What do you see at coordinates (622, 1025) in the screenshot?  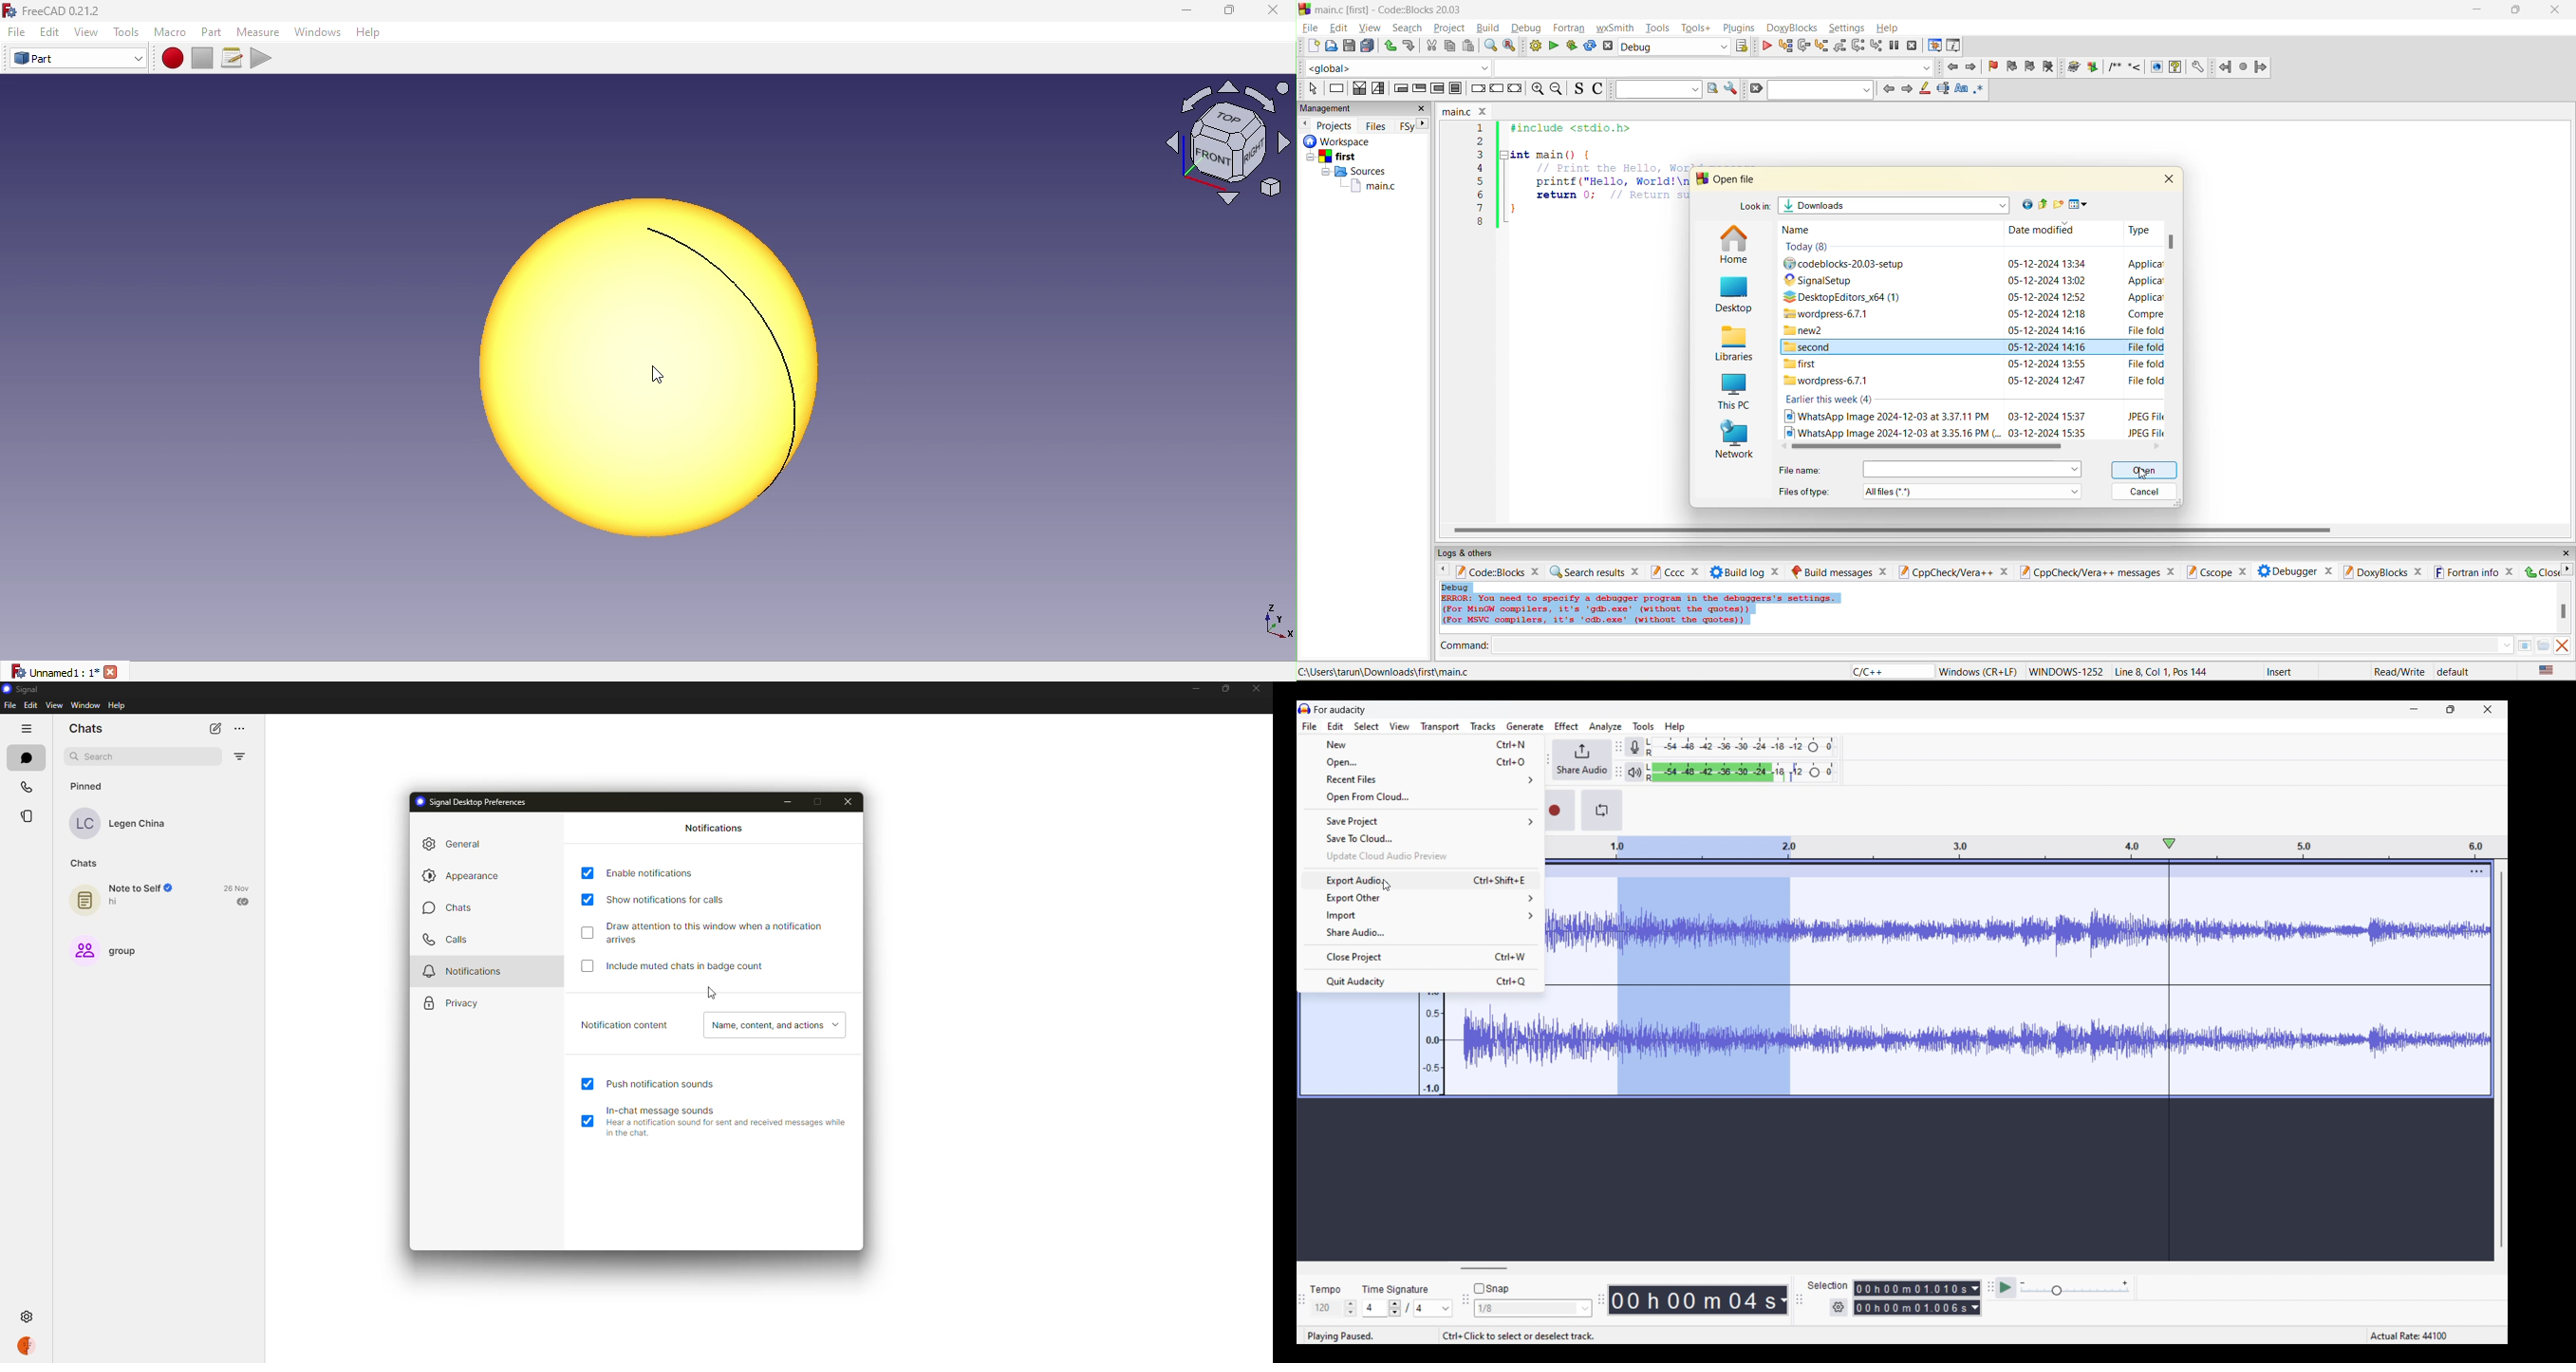 I see `notification  content` at bounding box center [622, 1025].